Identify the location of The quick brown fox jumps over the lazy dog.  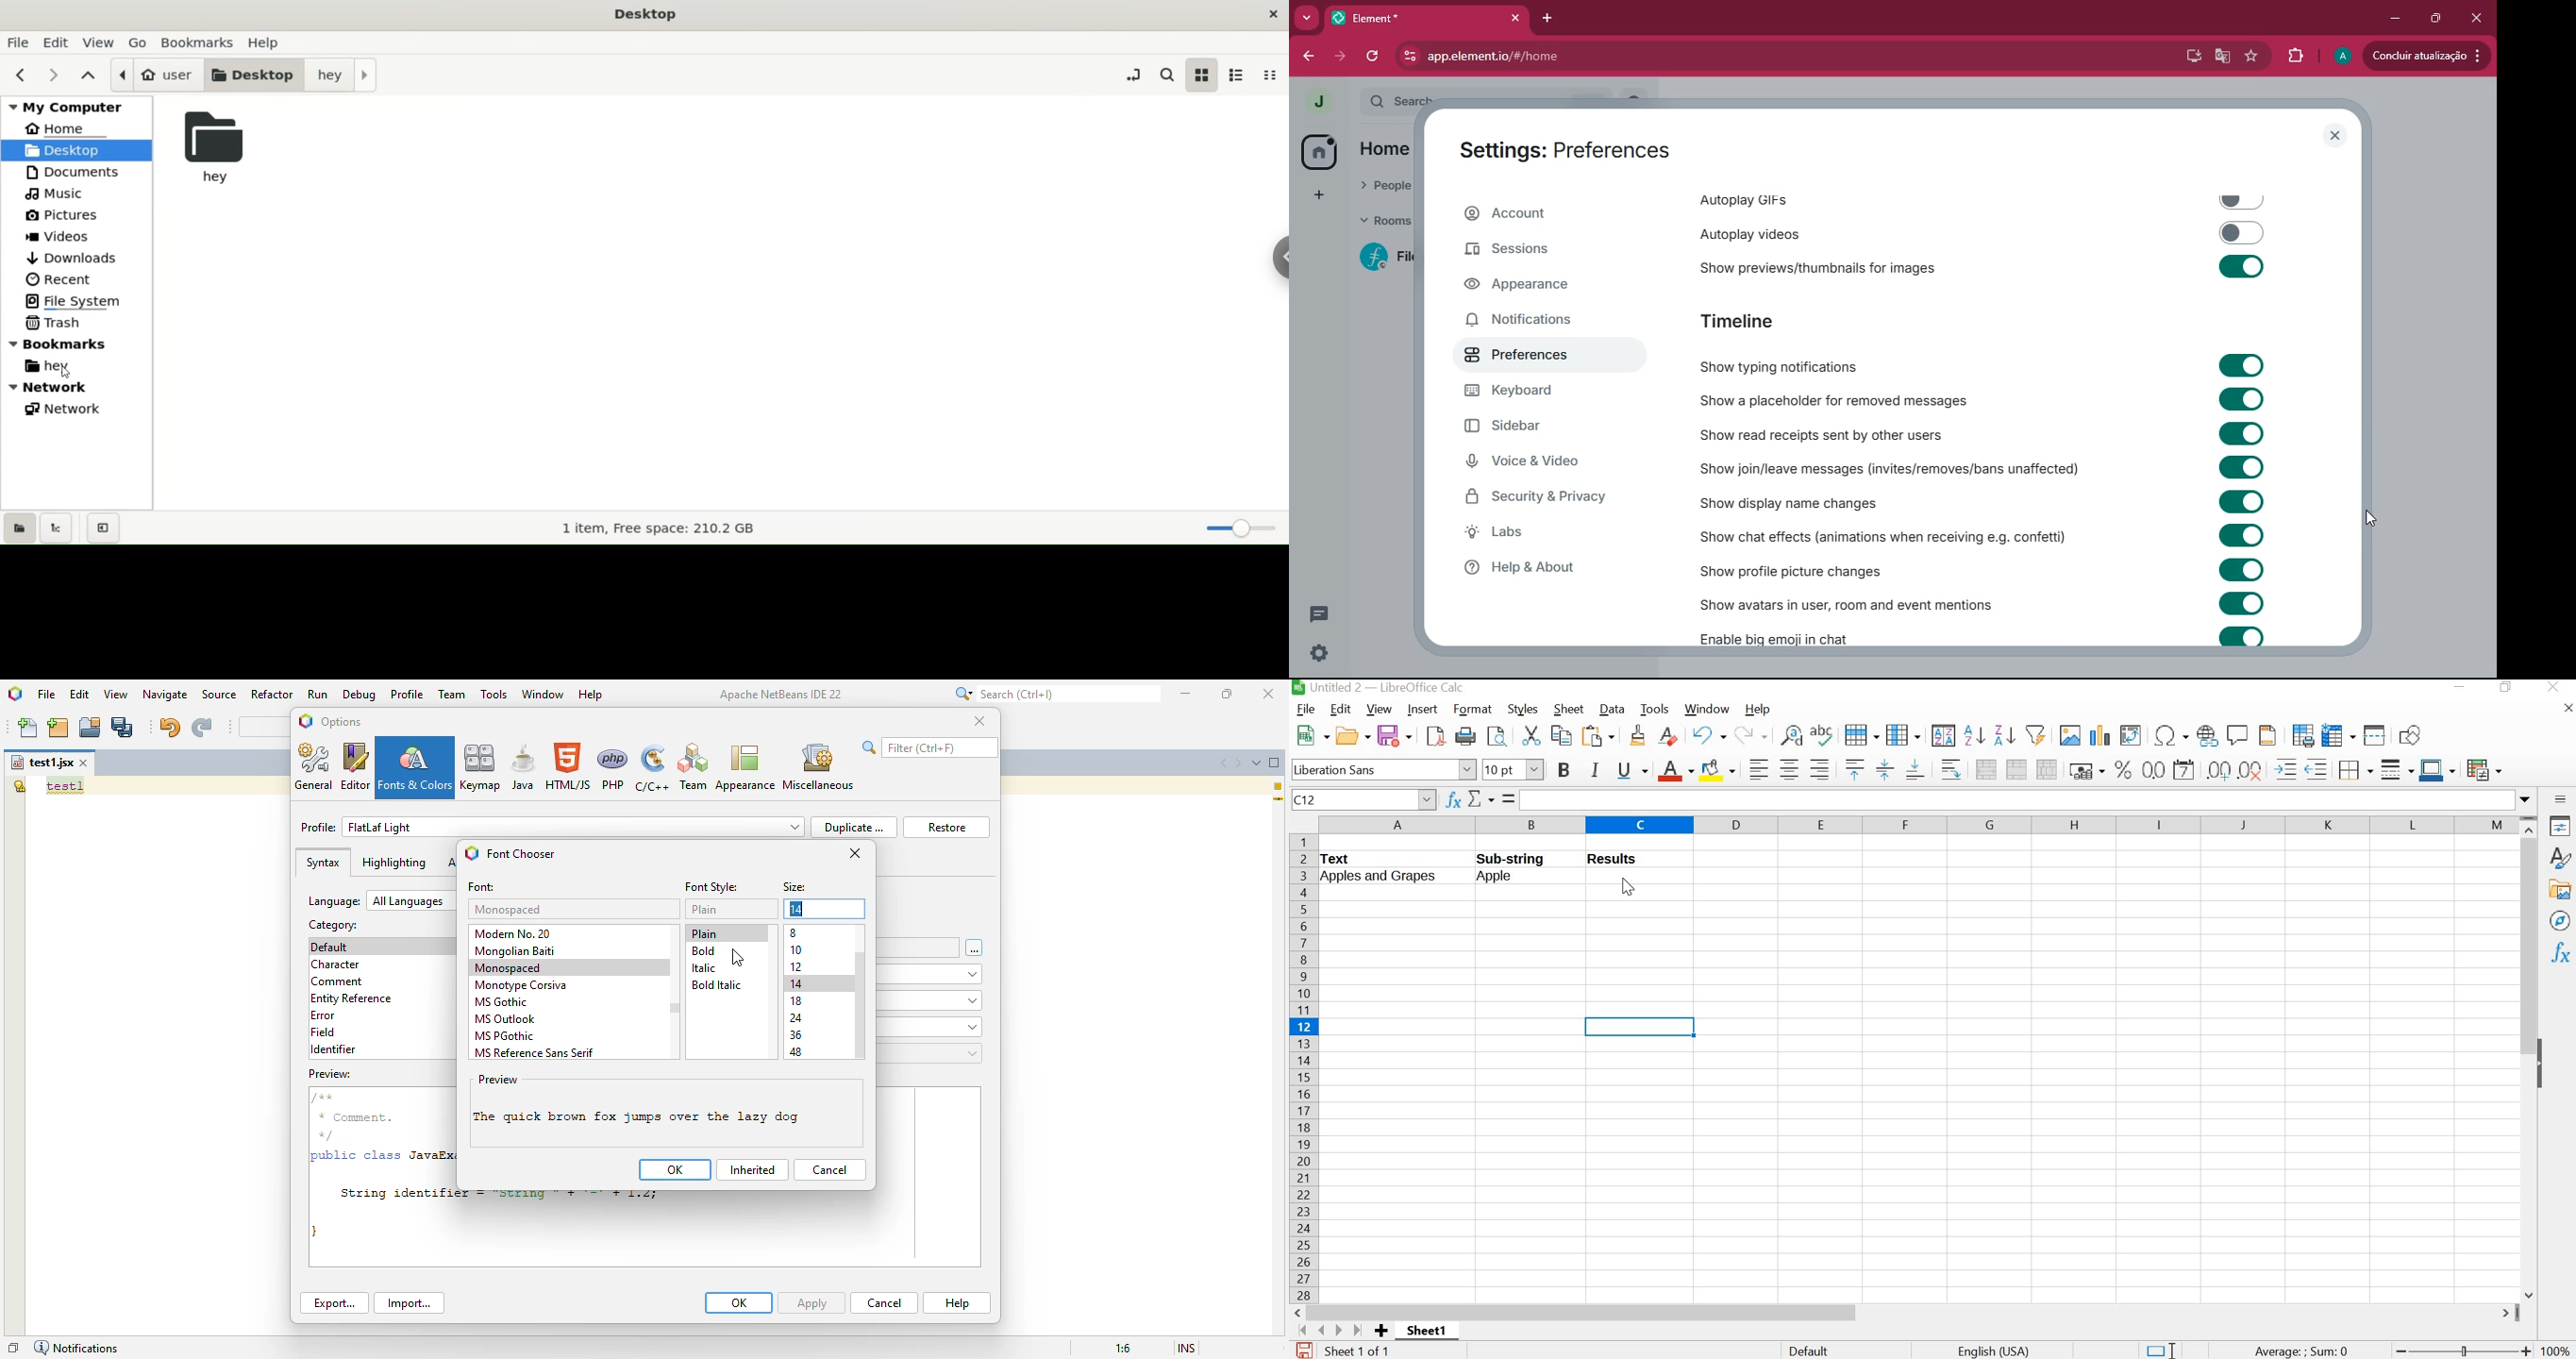
(647, 1117).